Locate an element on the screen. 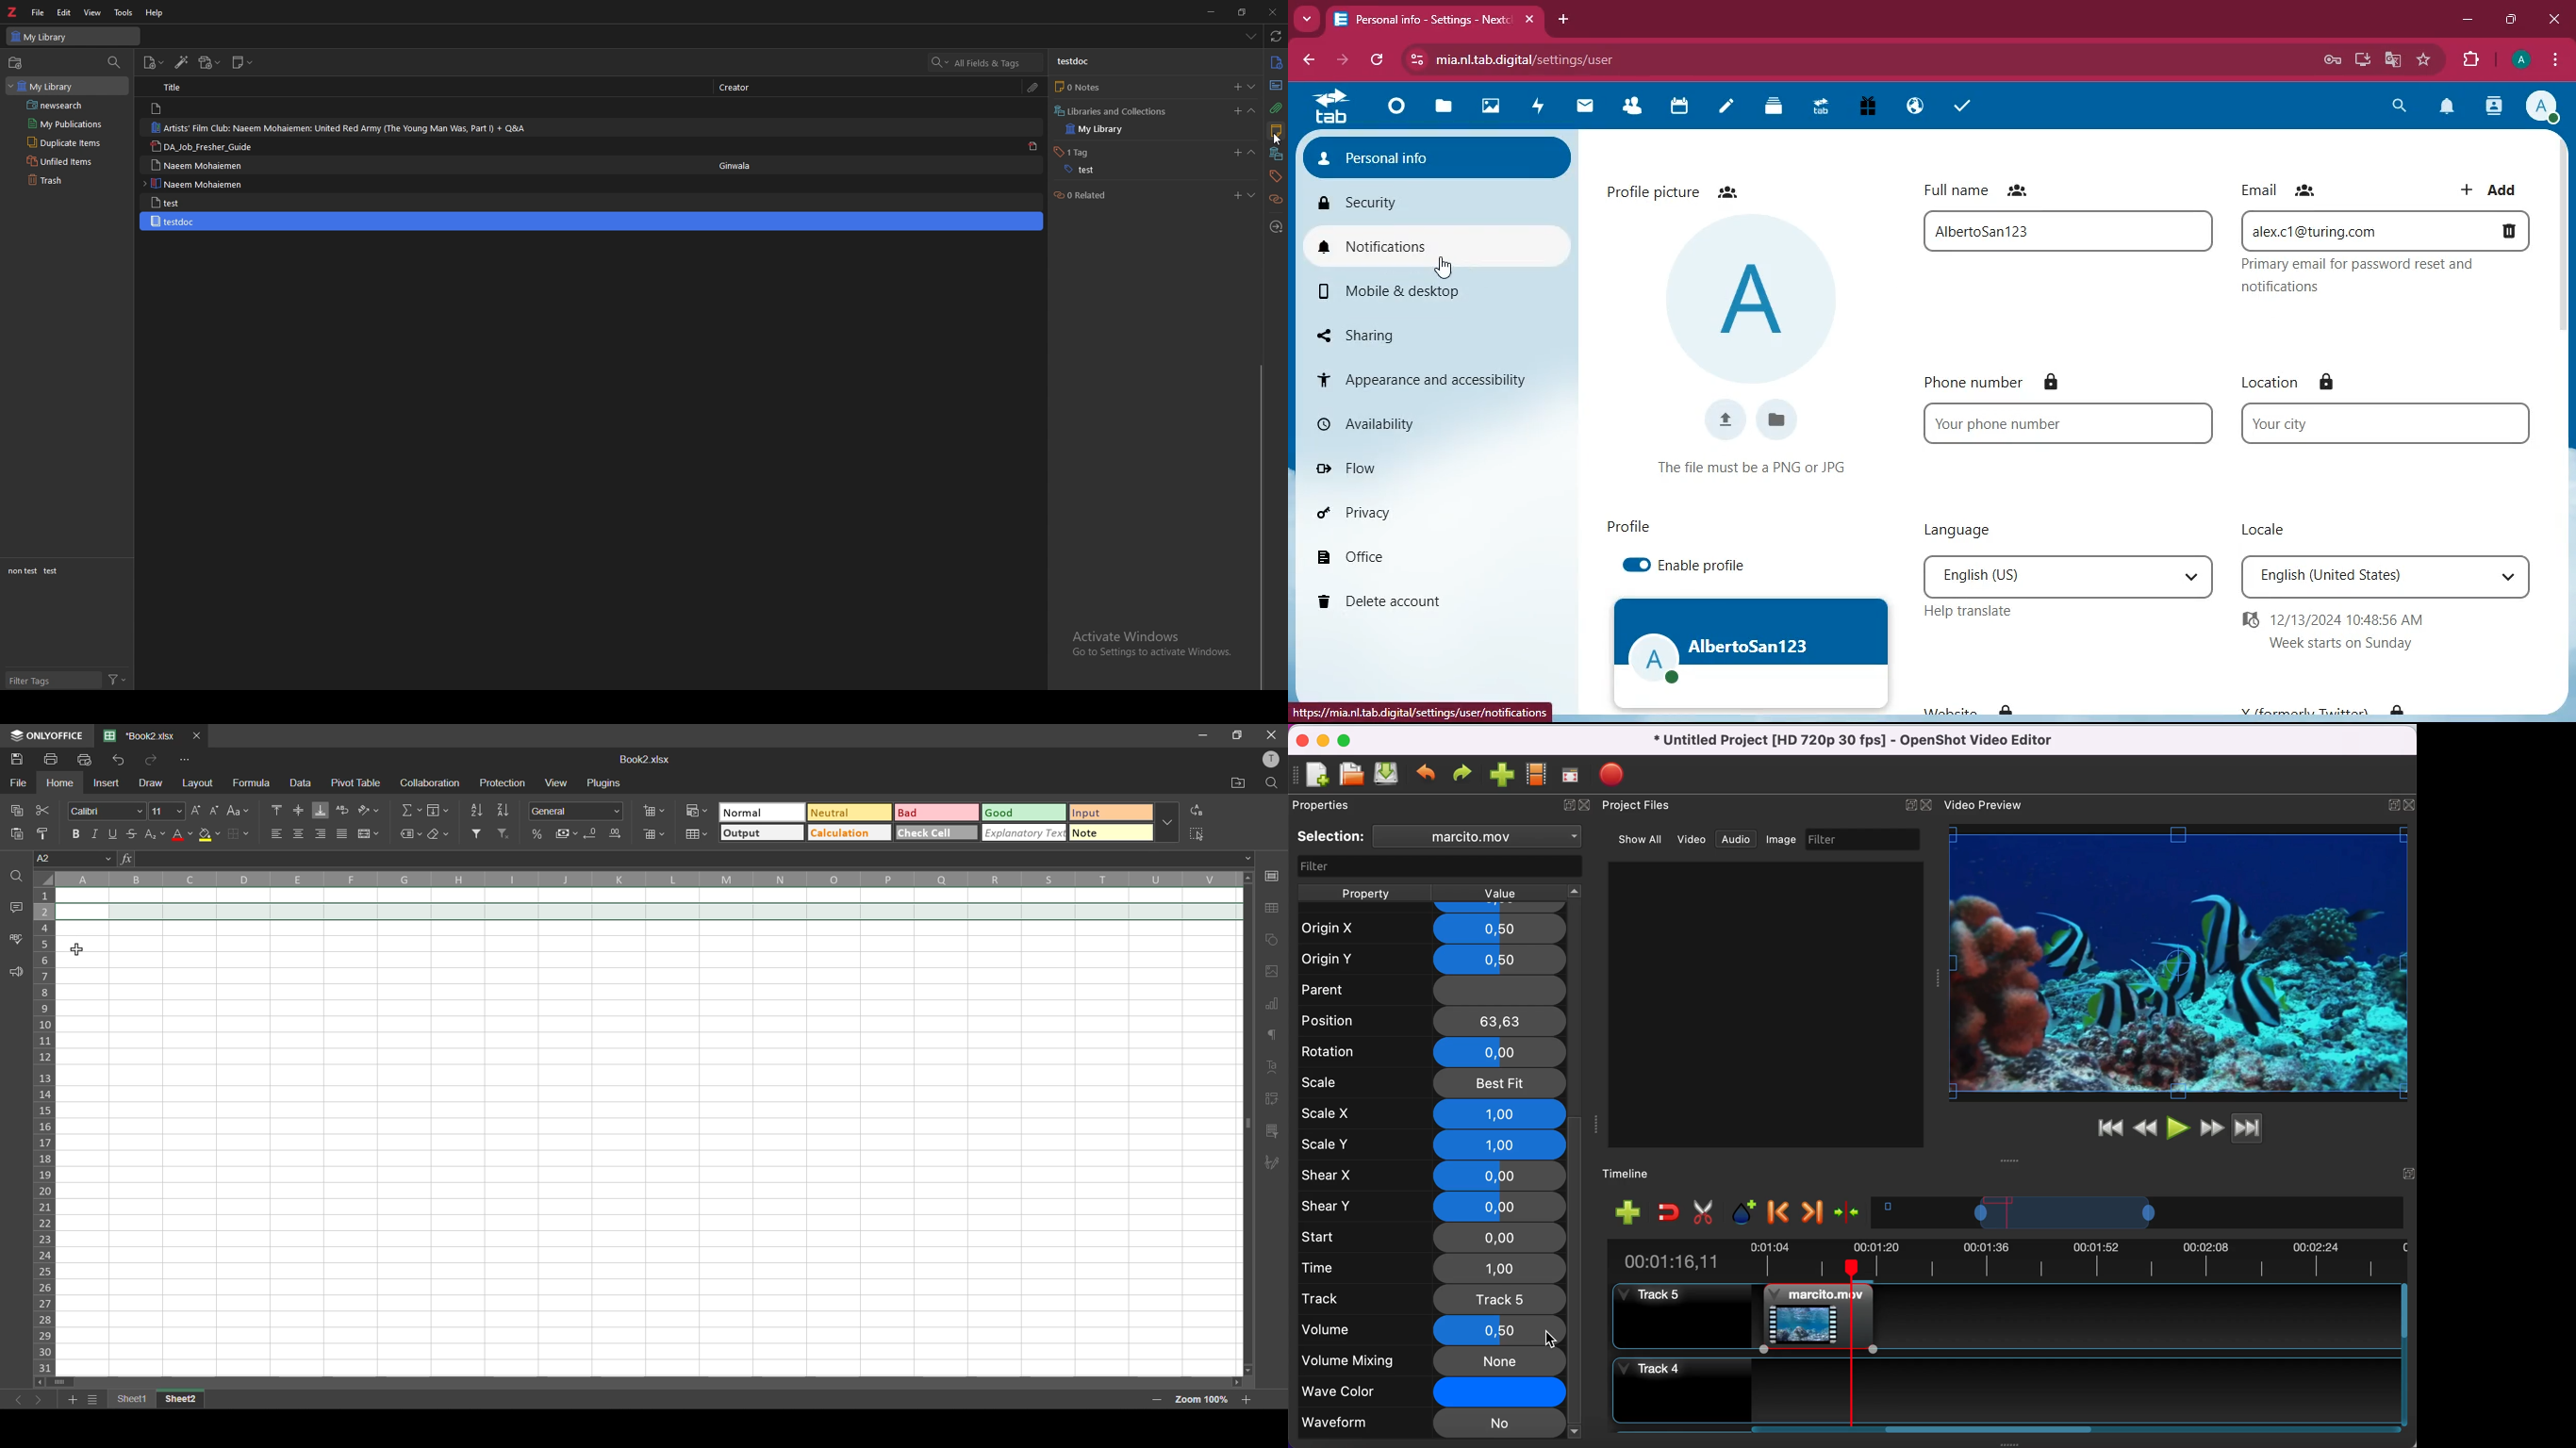  new item is located at coordinates (153, 63).